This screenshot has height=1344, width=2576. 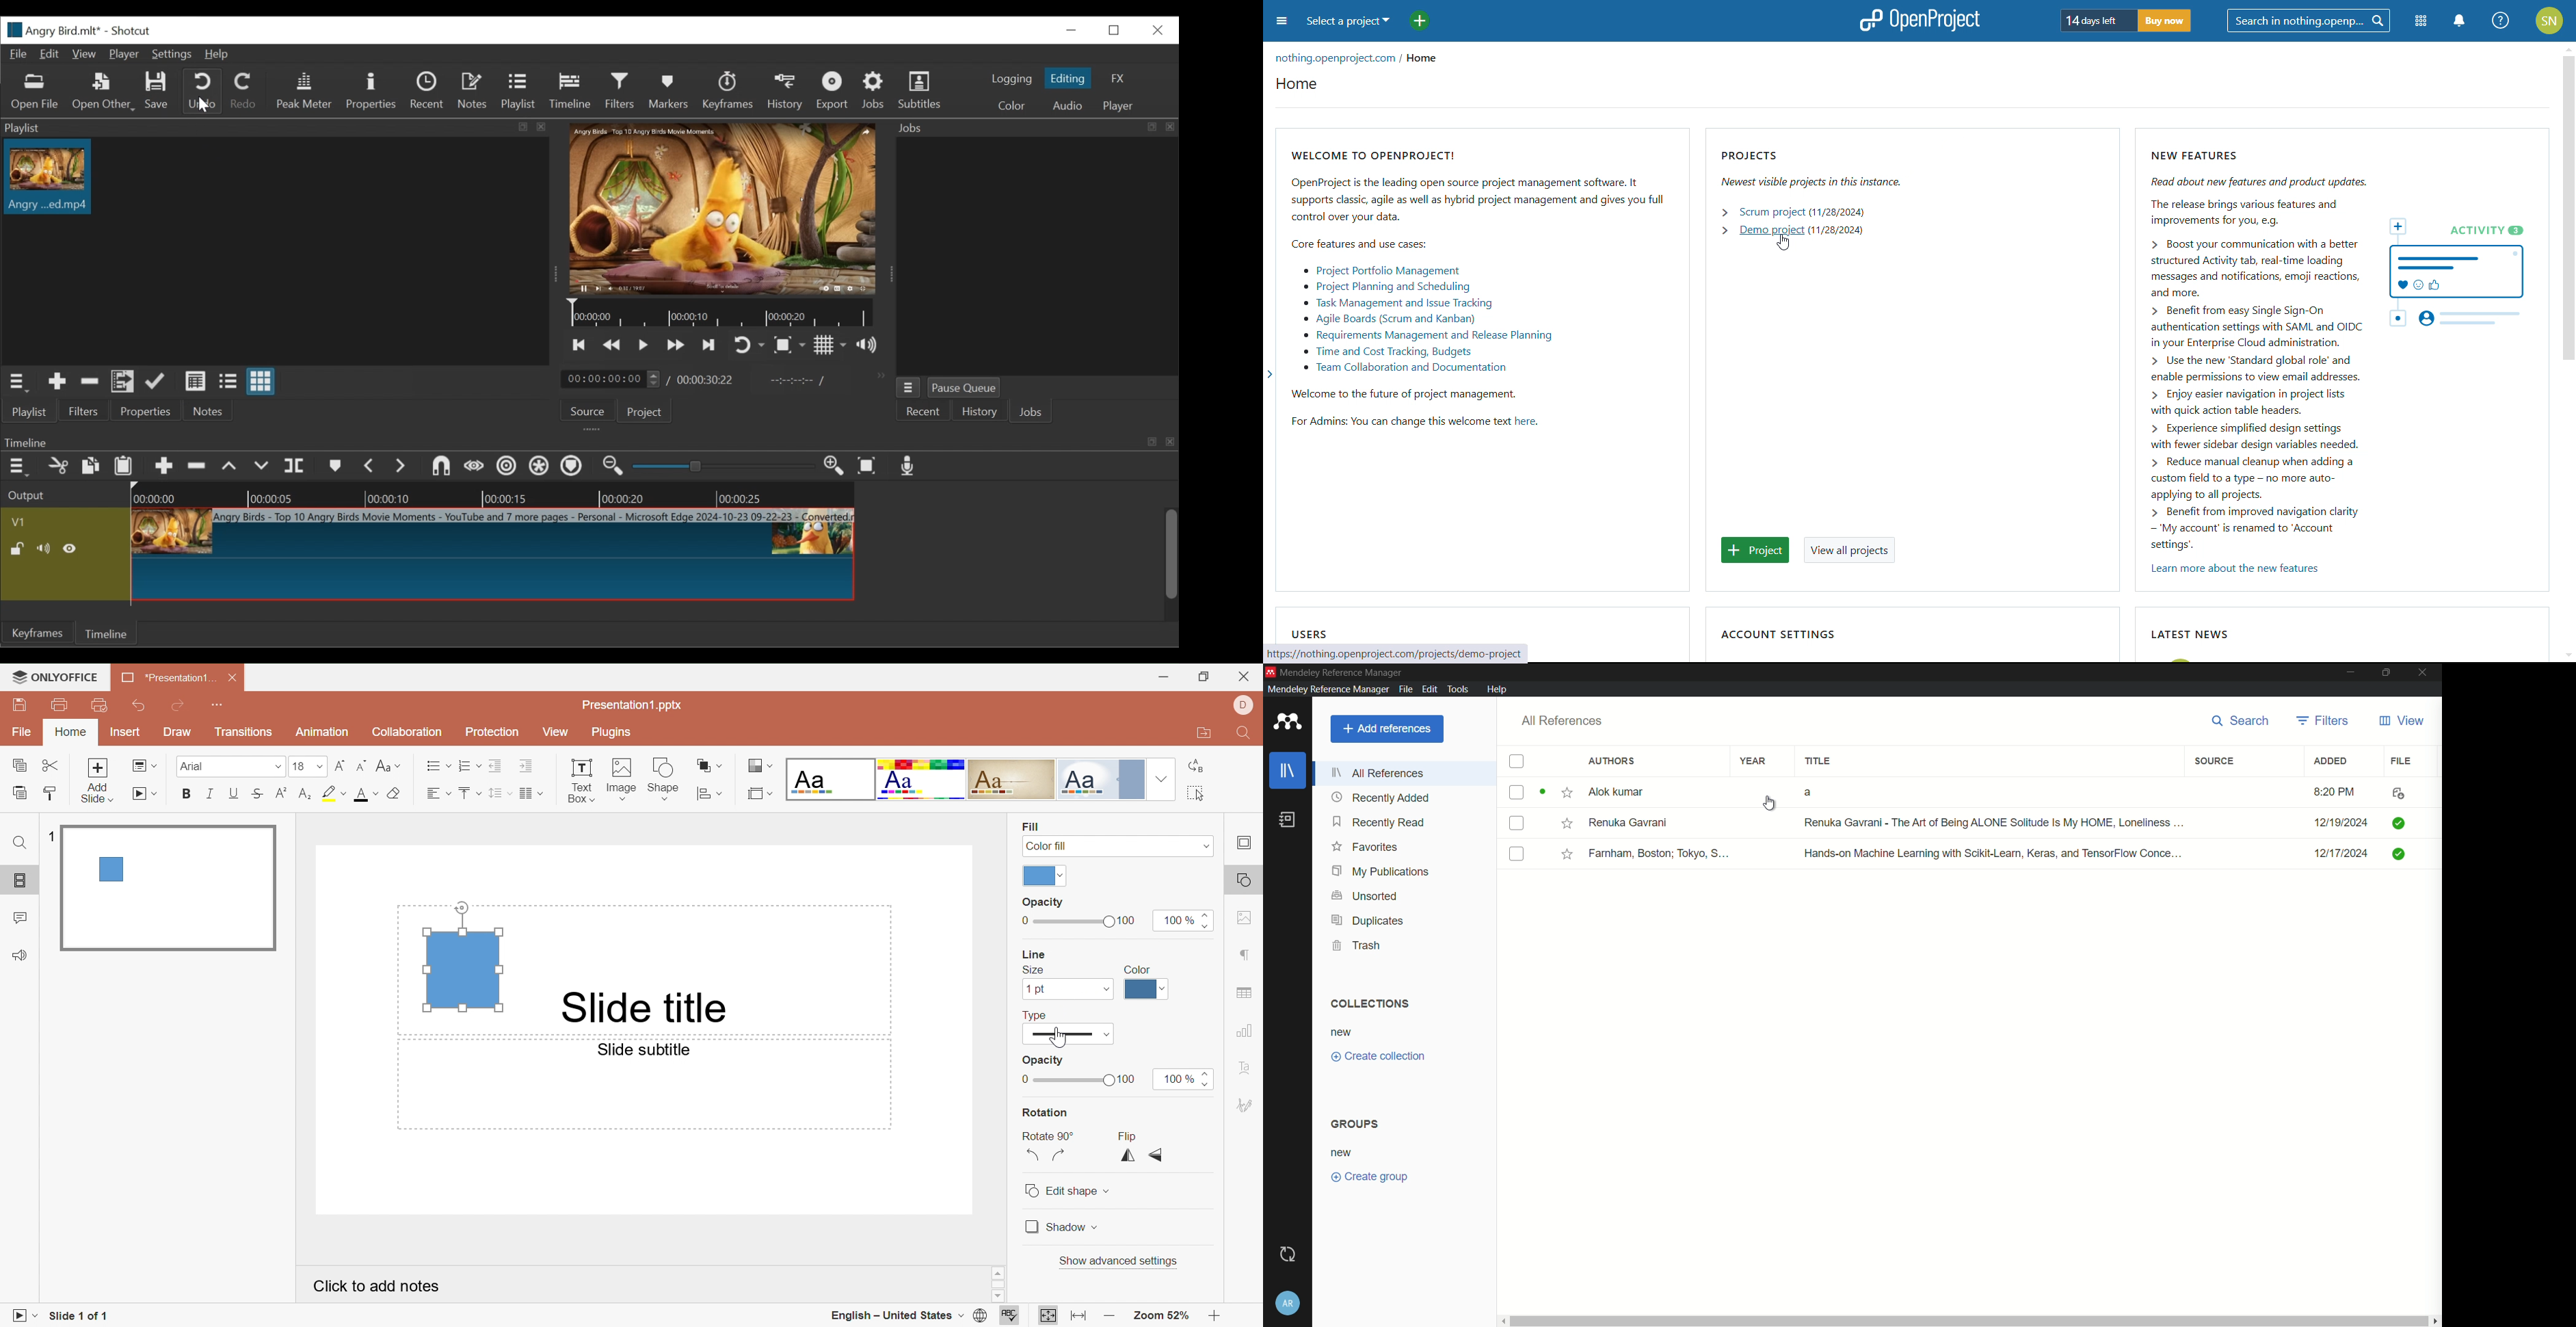 I want to click on Animation, so click(x=325, y=731).